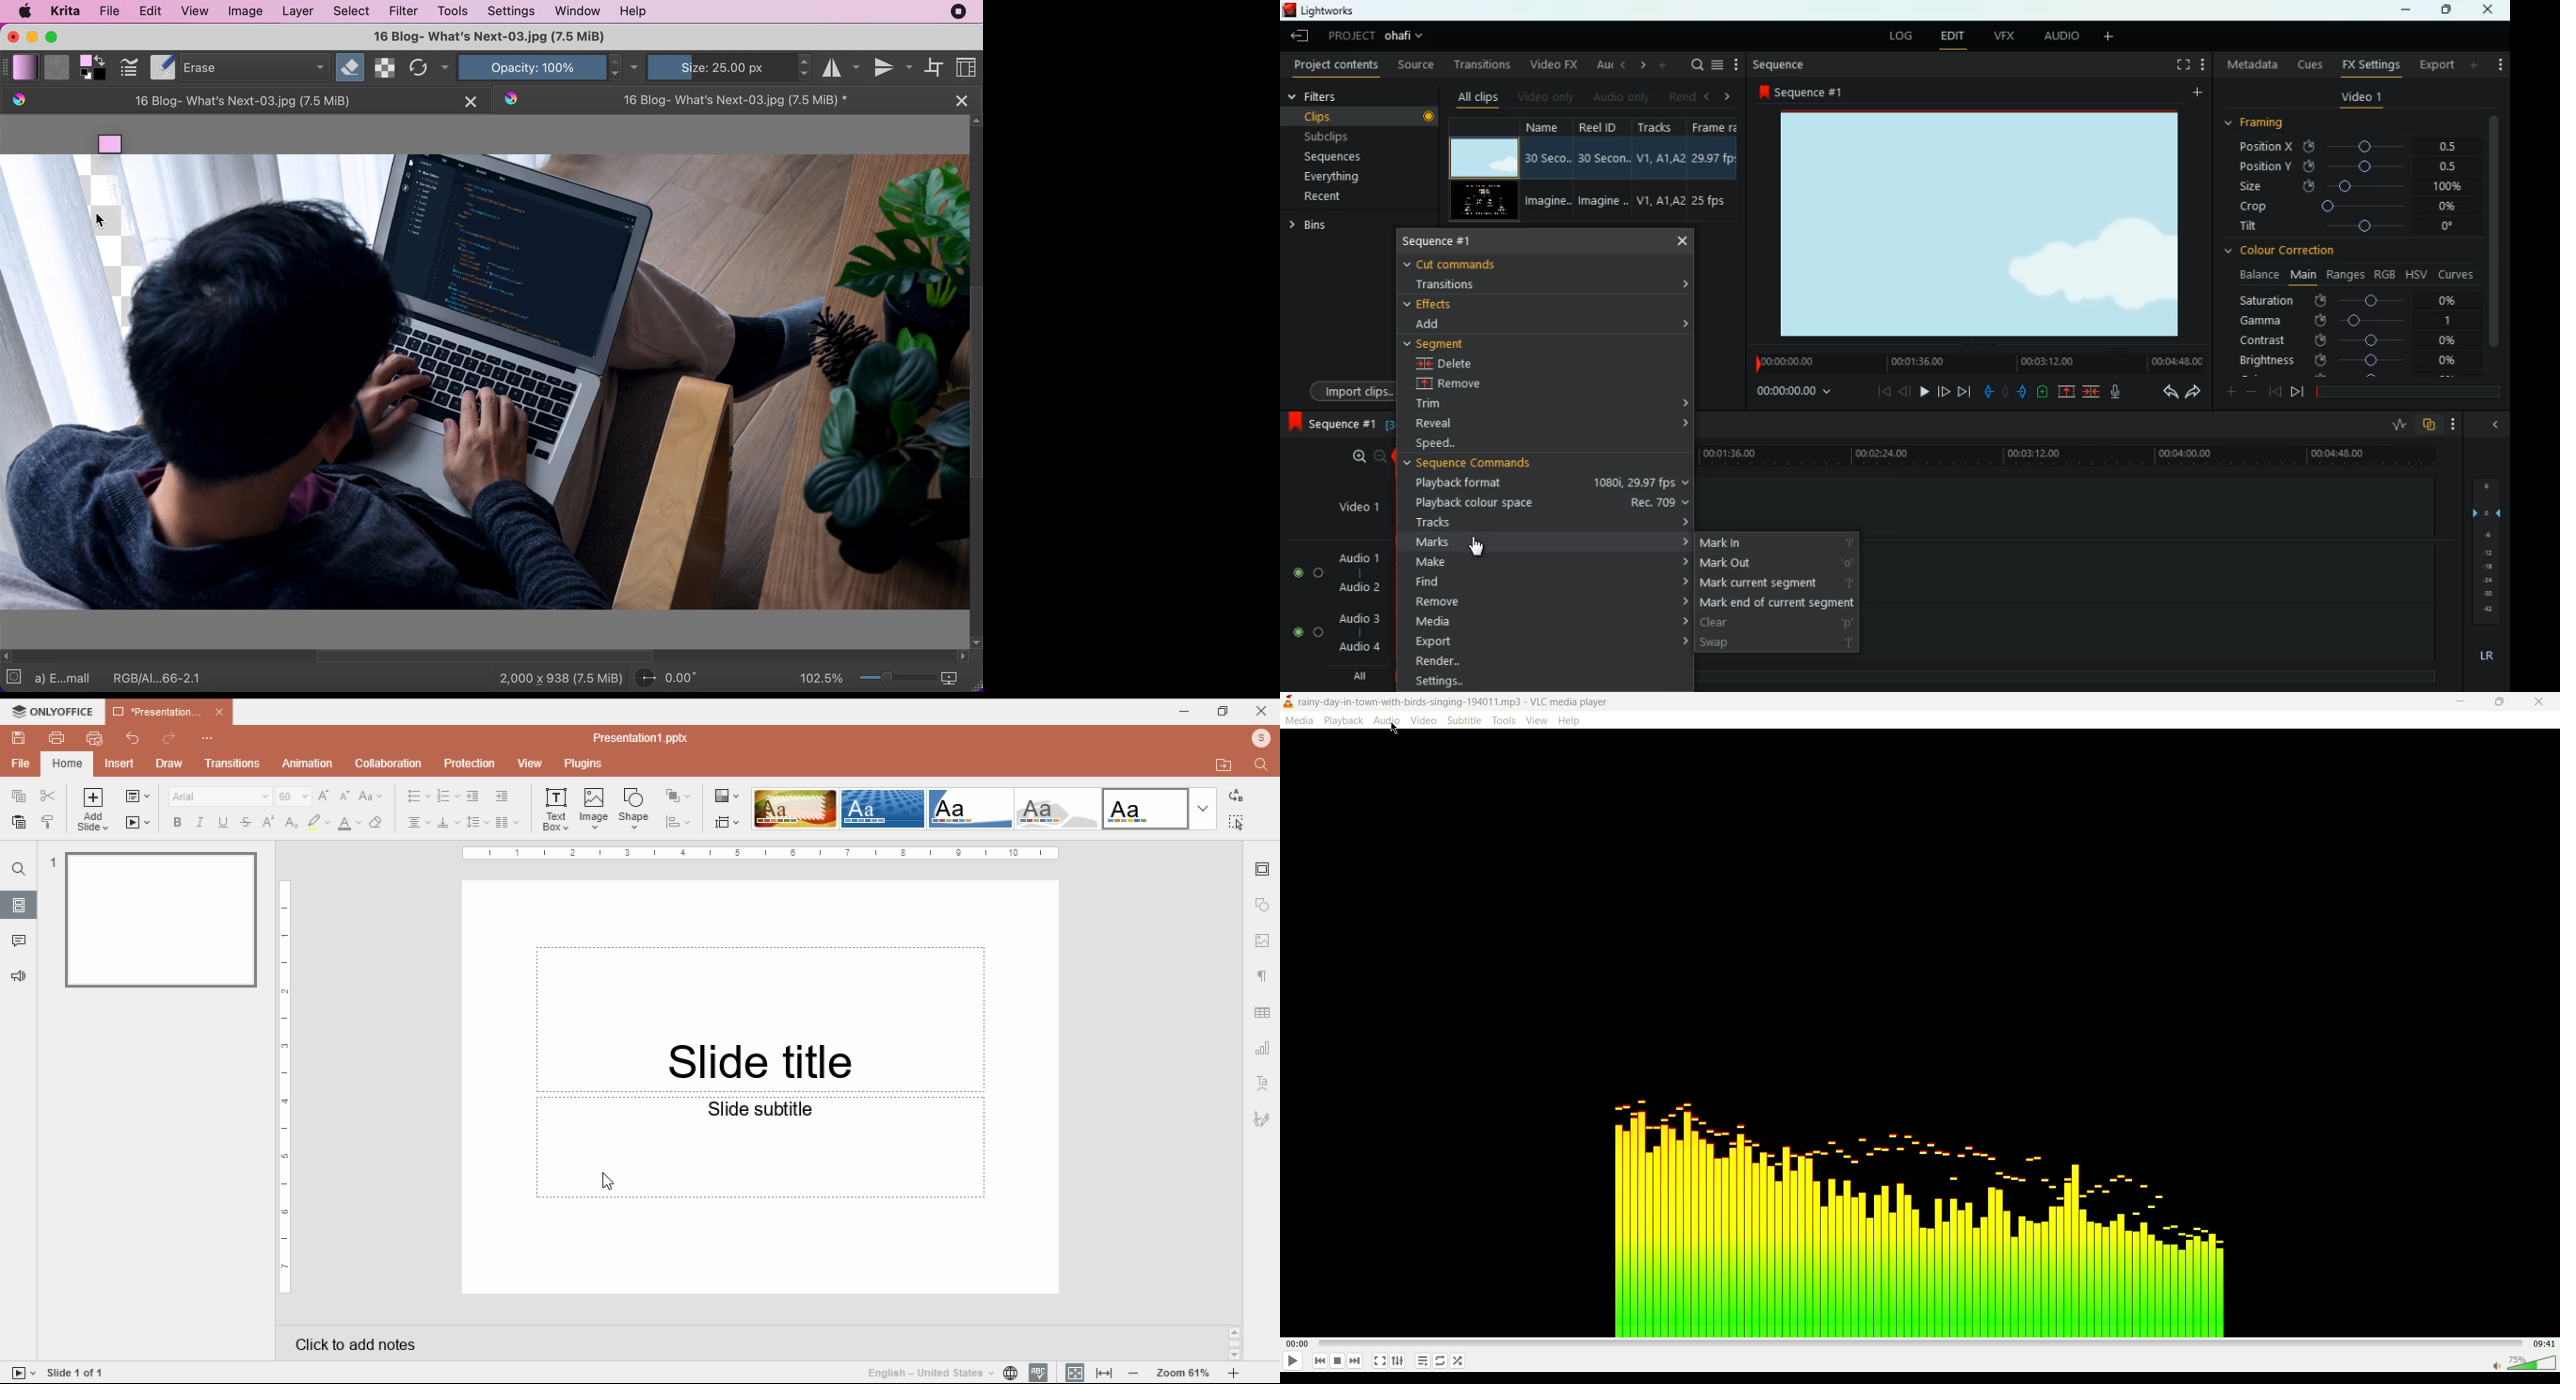 The width and height of the screenshot is (2576, 1400). I want to click on zoom, so click(1364, 457).